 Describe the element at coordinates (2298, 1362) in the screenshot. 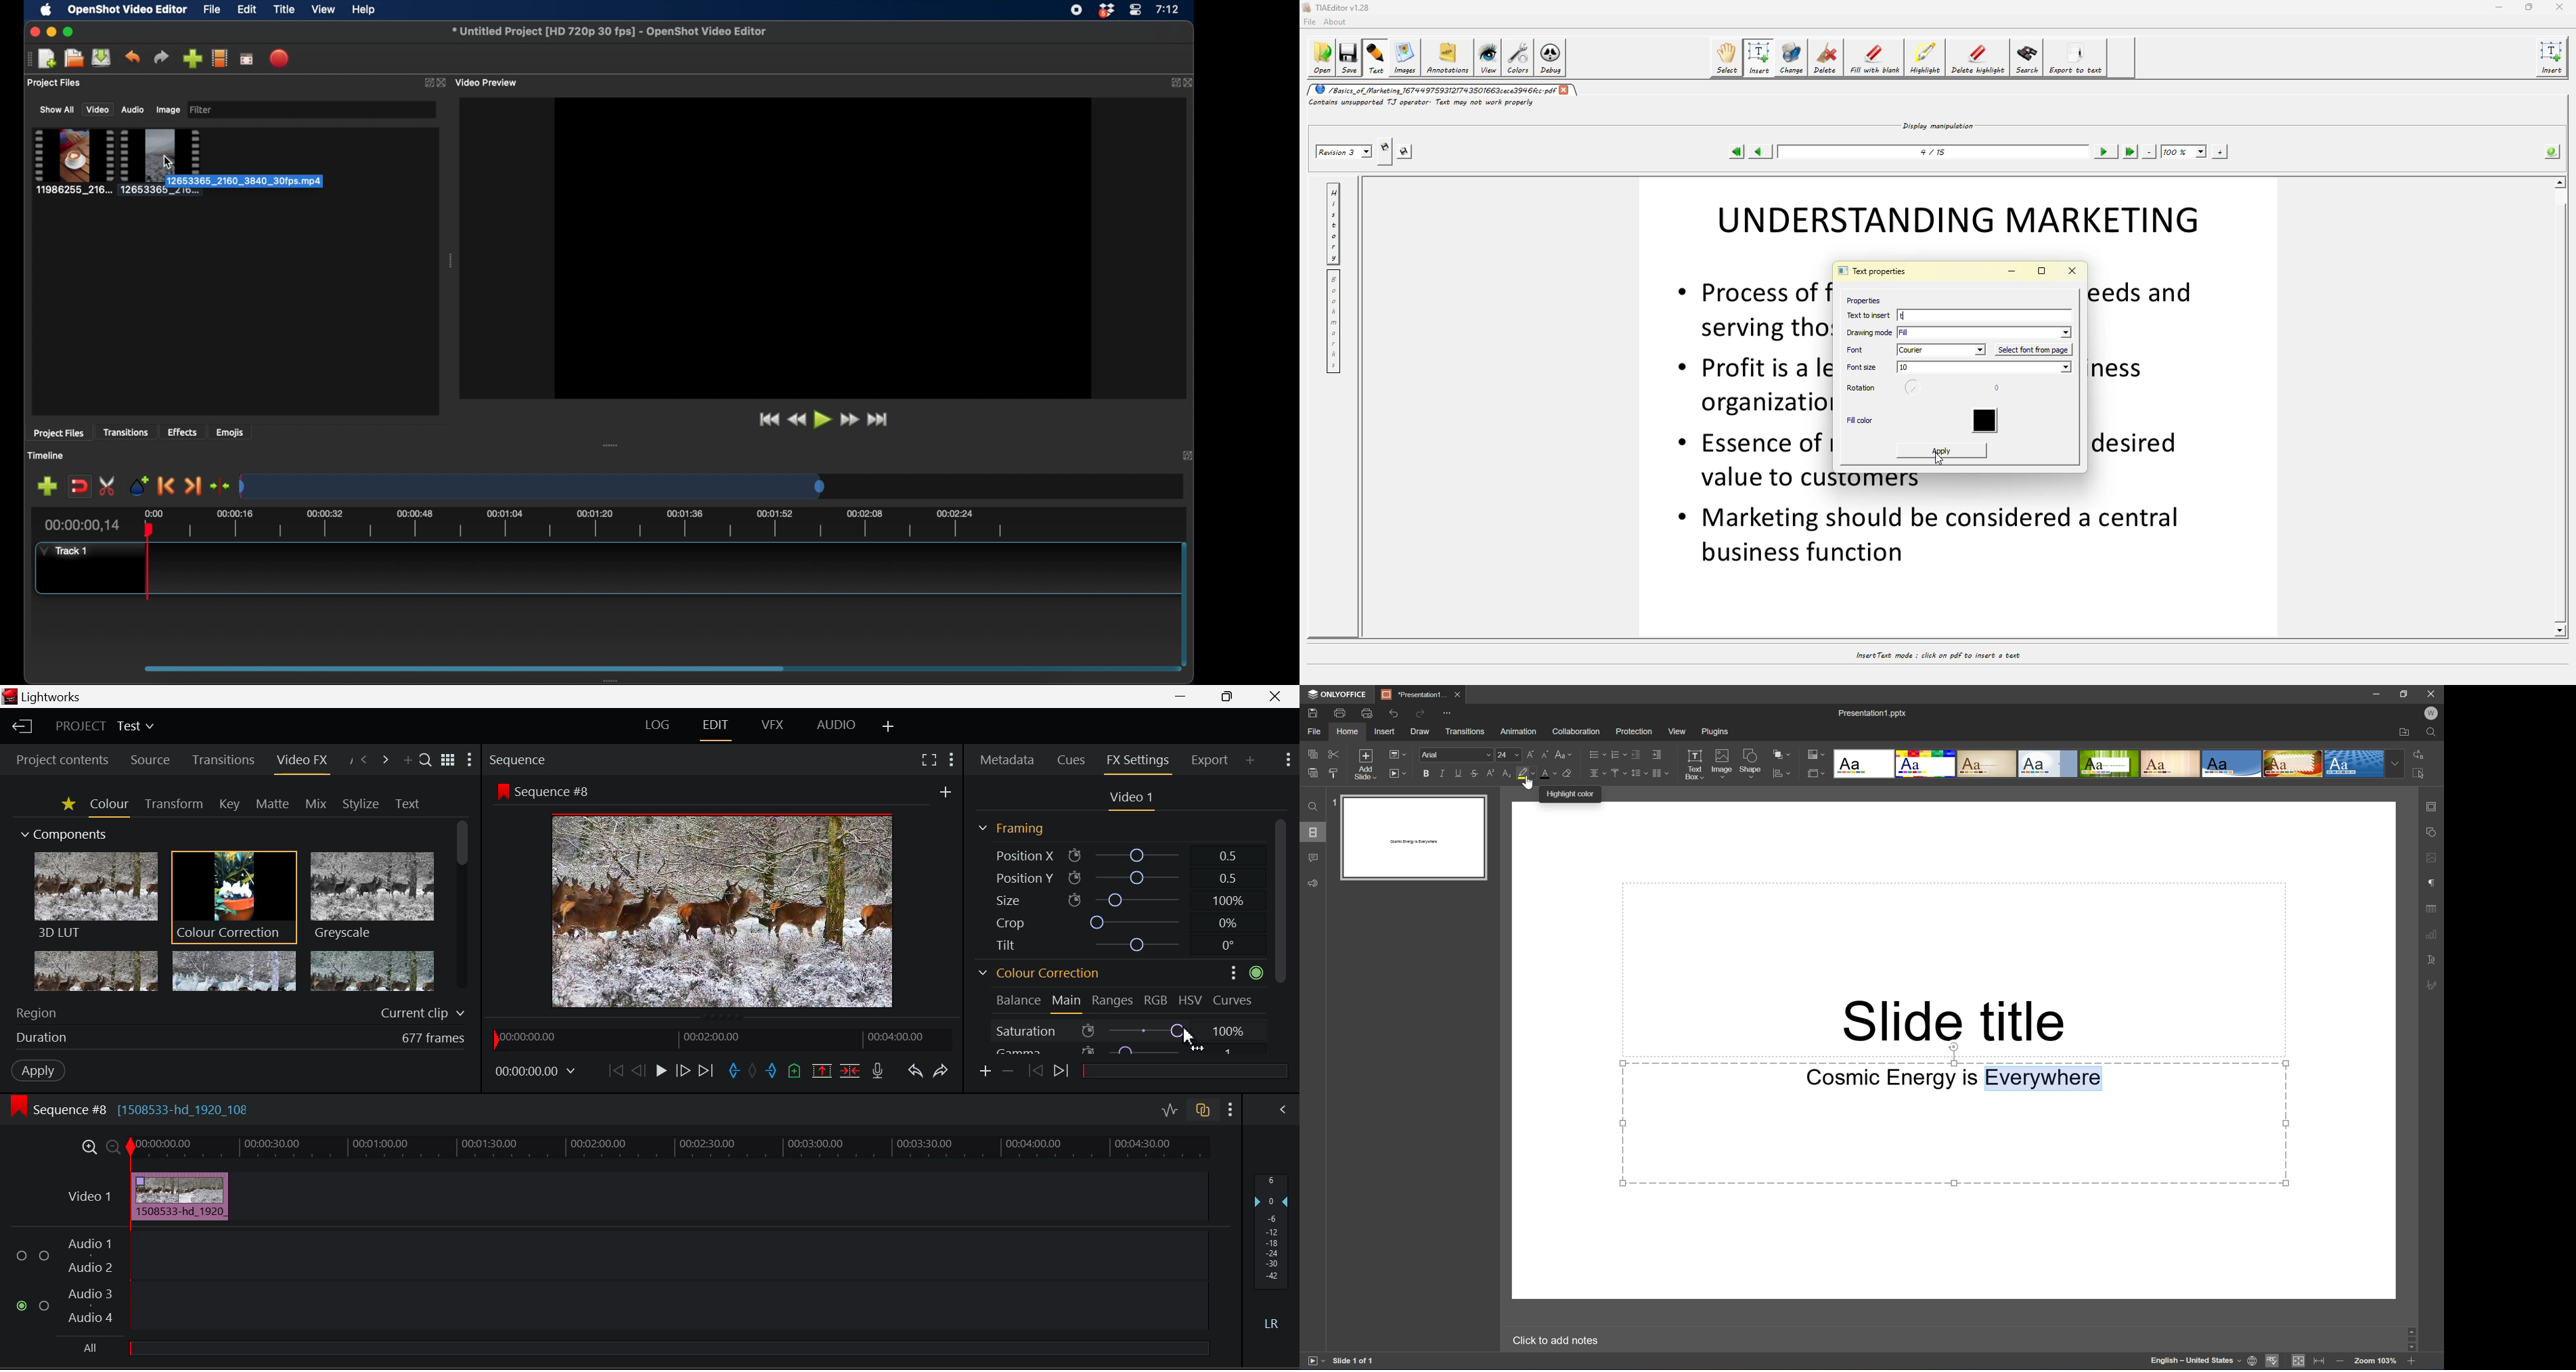

I see `Fit to slide` at that location.